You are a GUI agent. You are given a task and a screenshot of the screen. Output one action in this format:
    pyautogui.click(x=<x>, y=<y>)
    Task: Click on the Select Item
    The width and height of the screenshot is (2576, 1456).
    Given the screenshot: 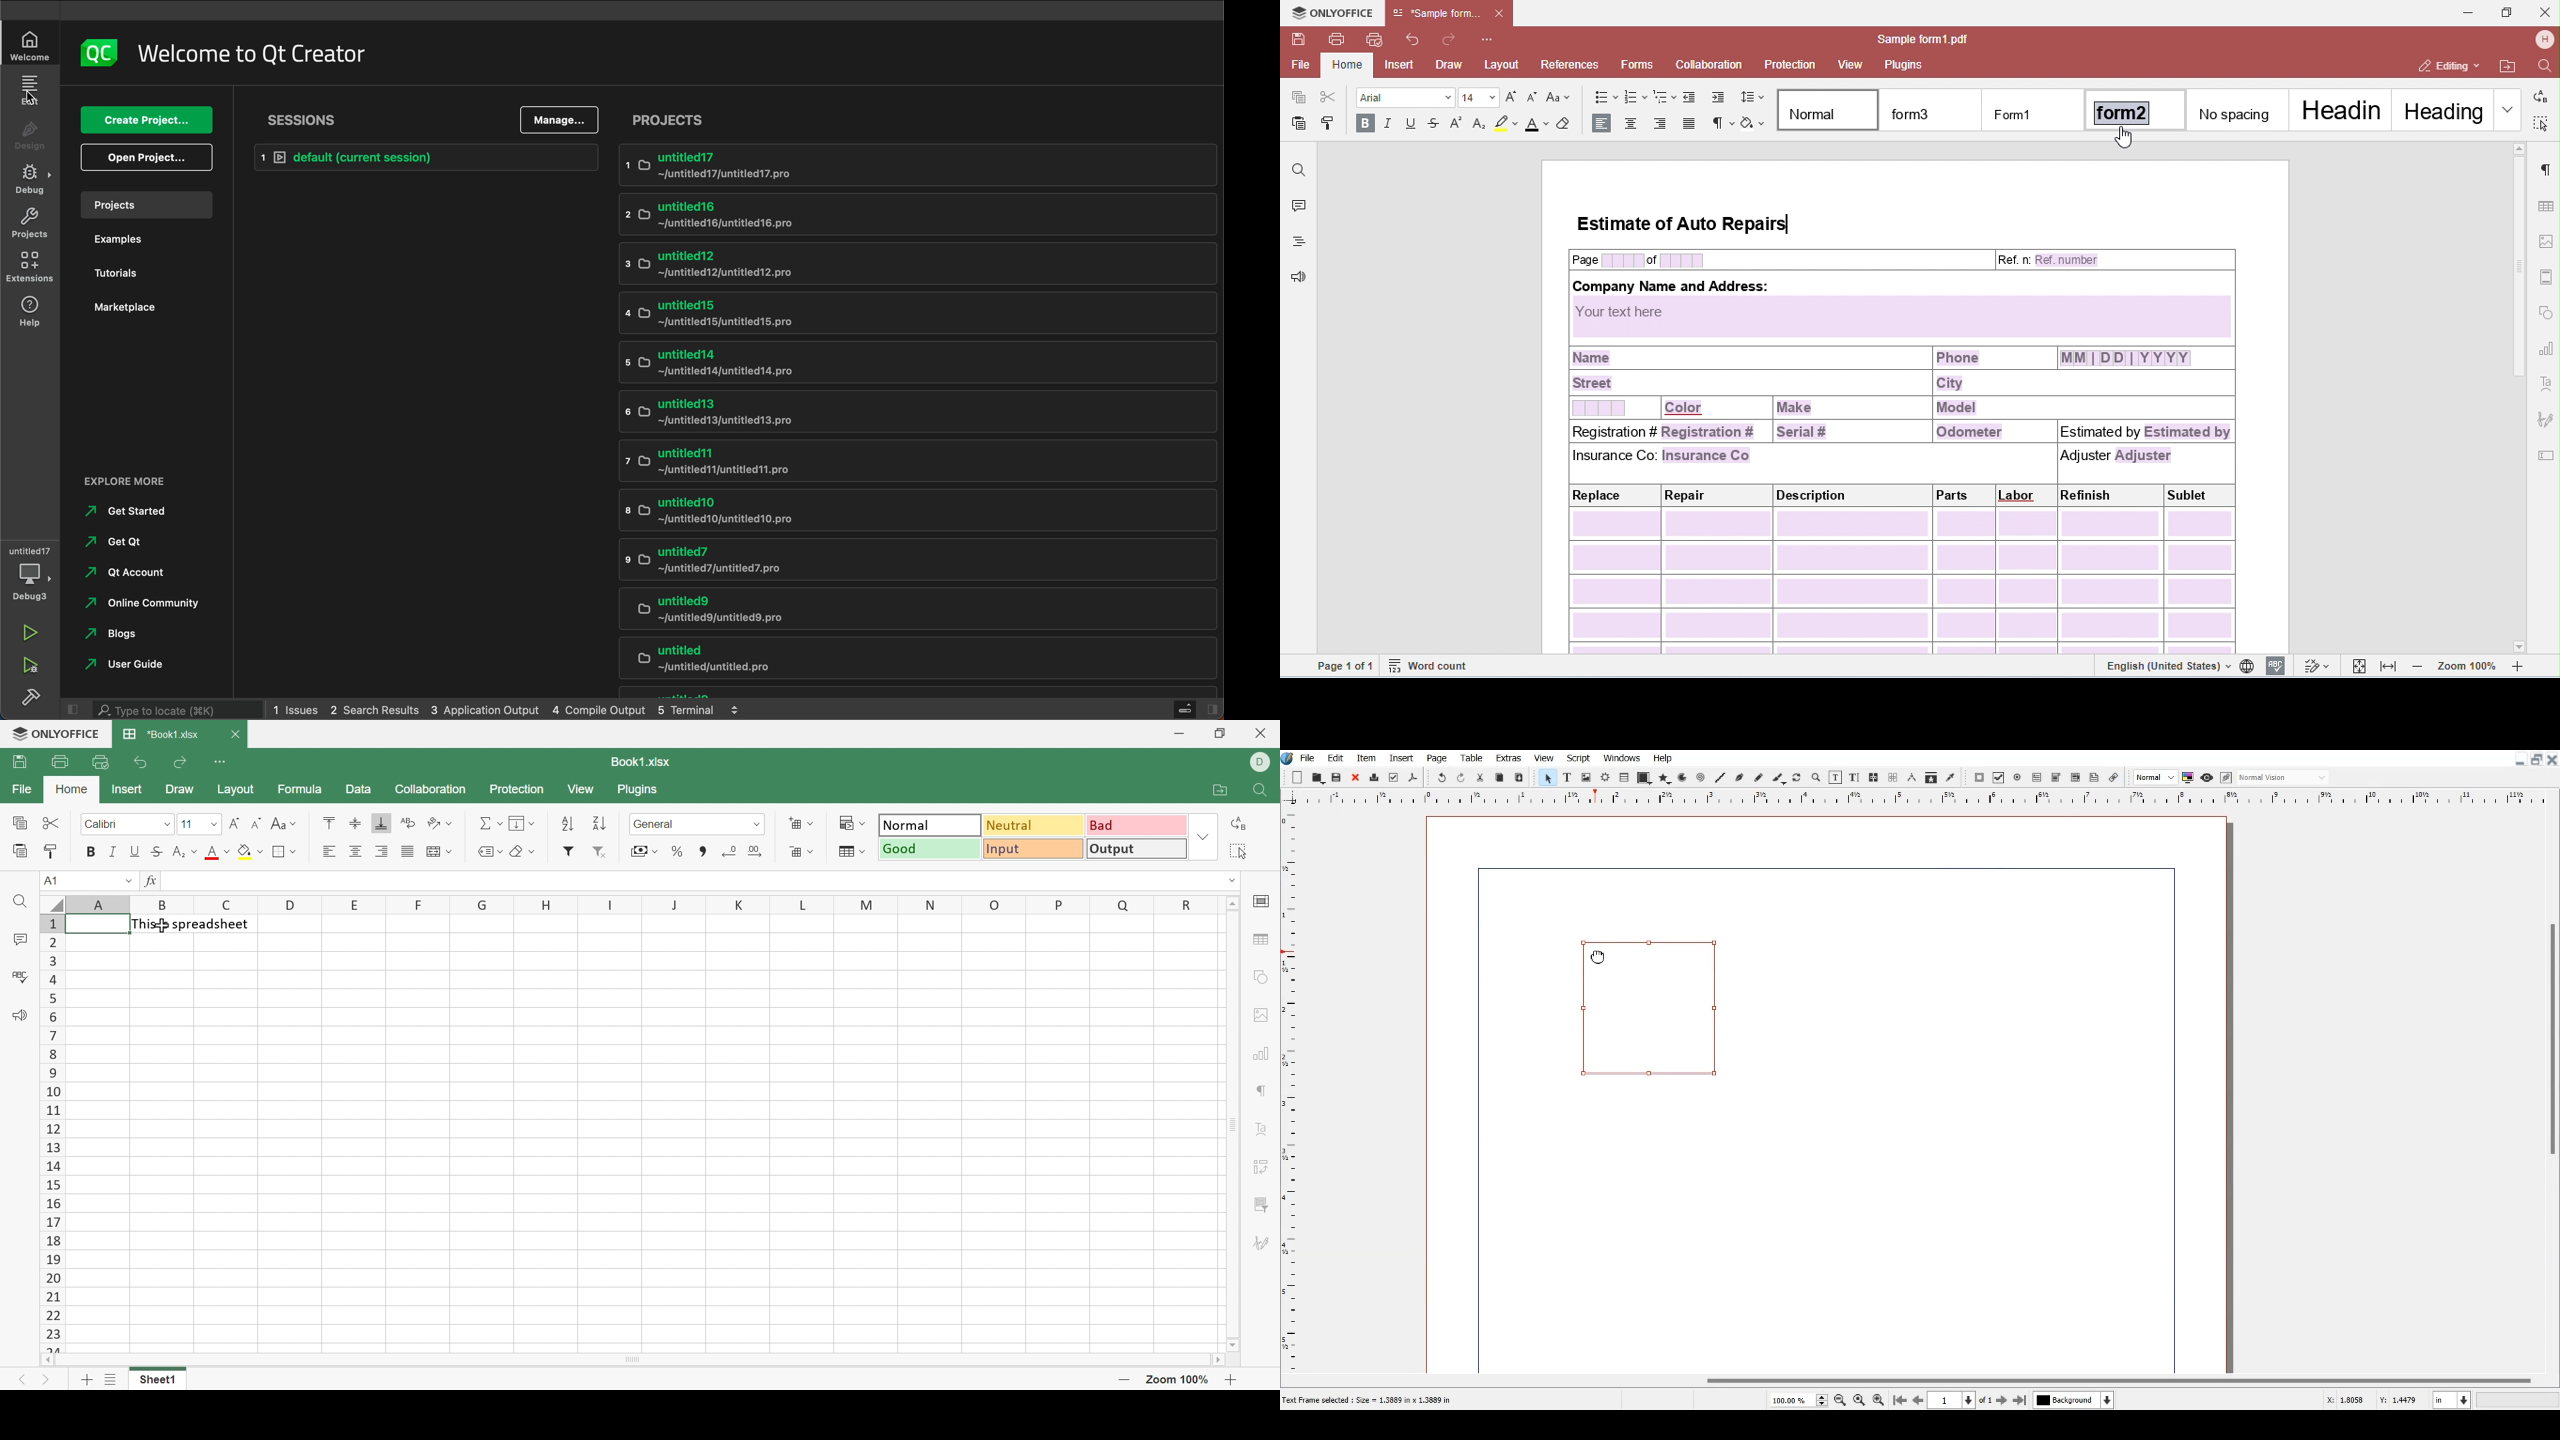 What is the action you would take?
    pyautogui.click(x=1547, y=777)
    